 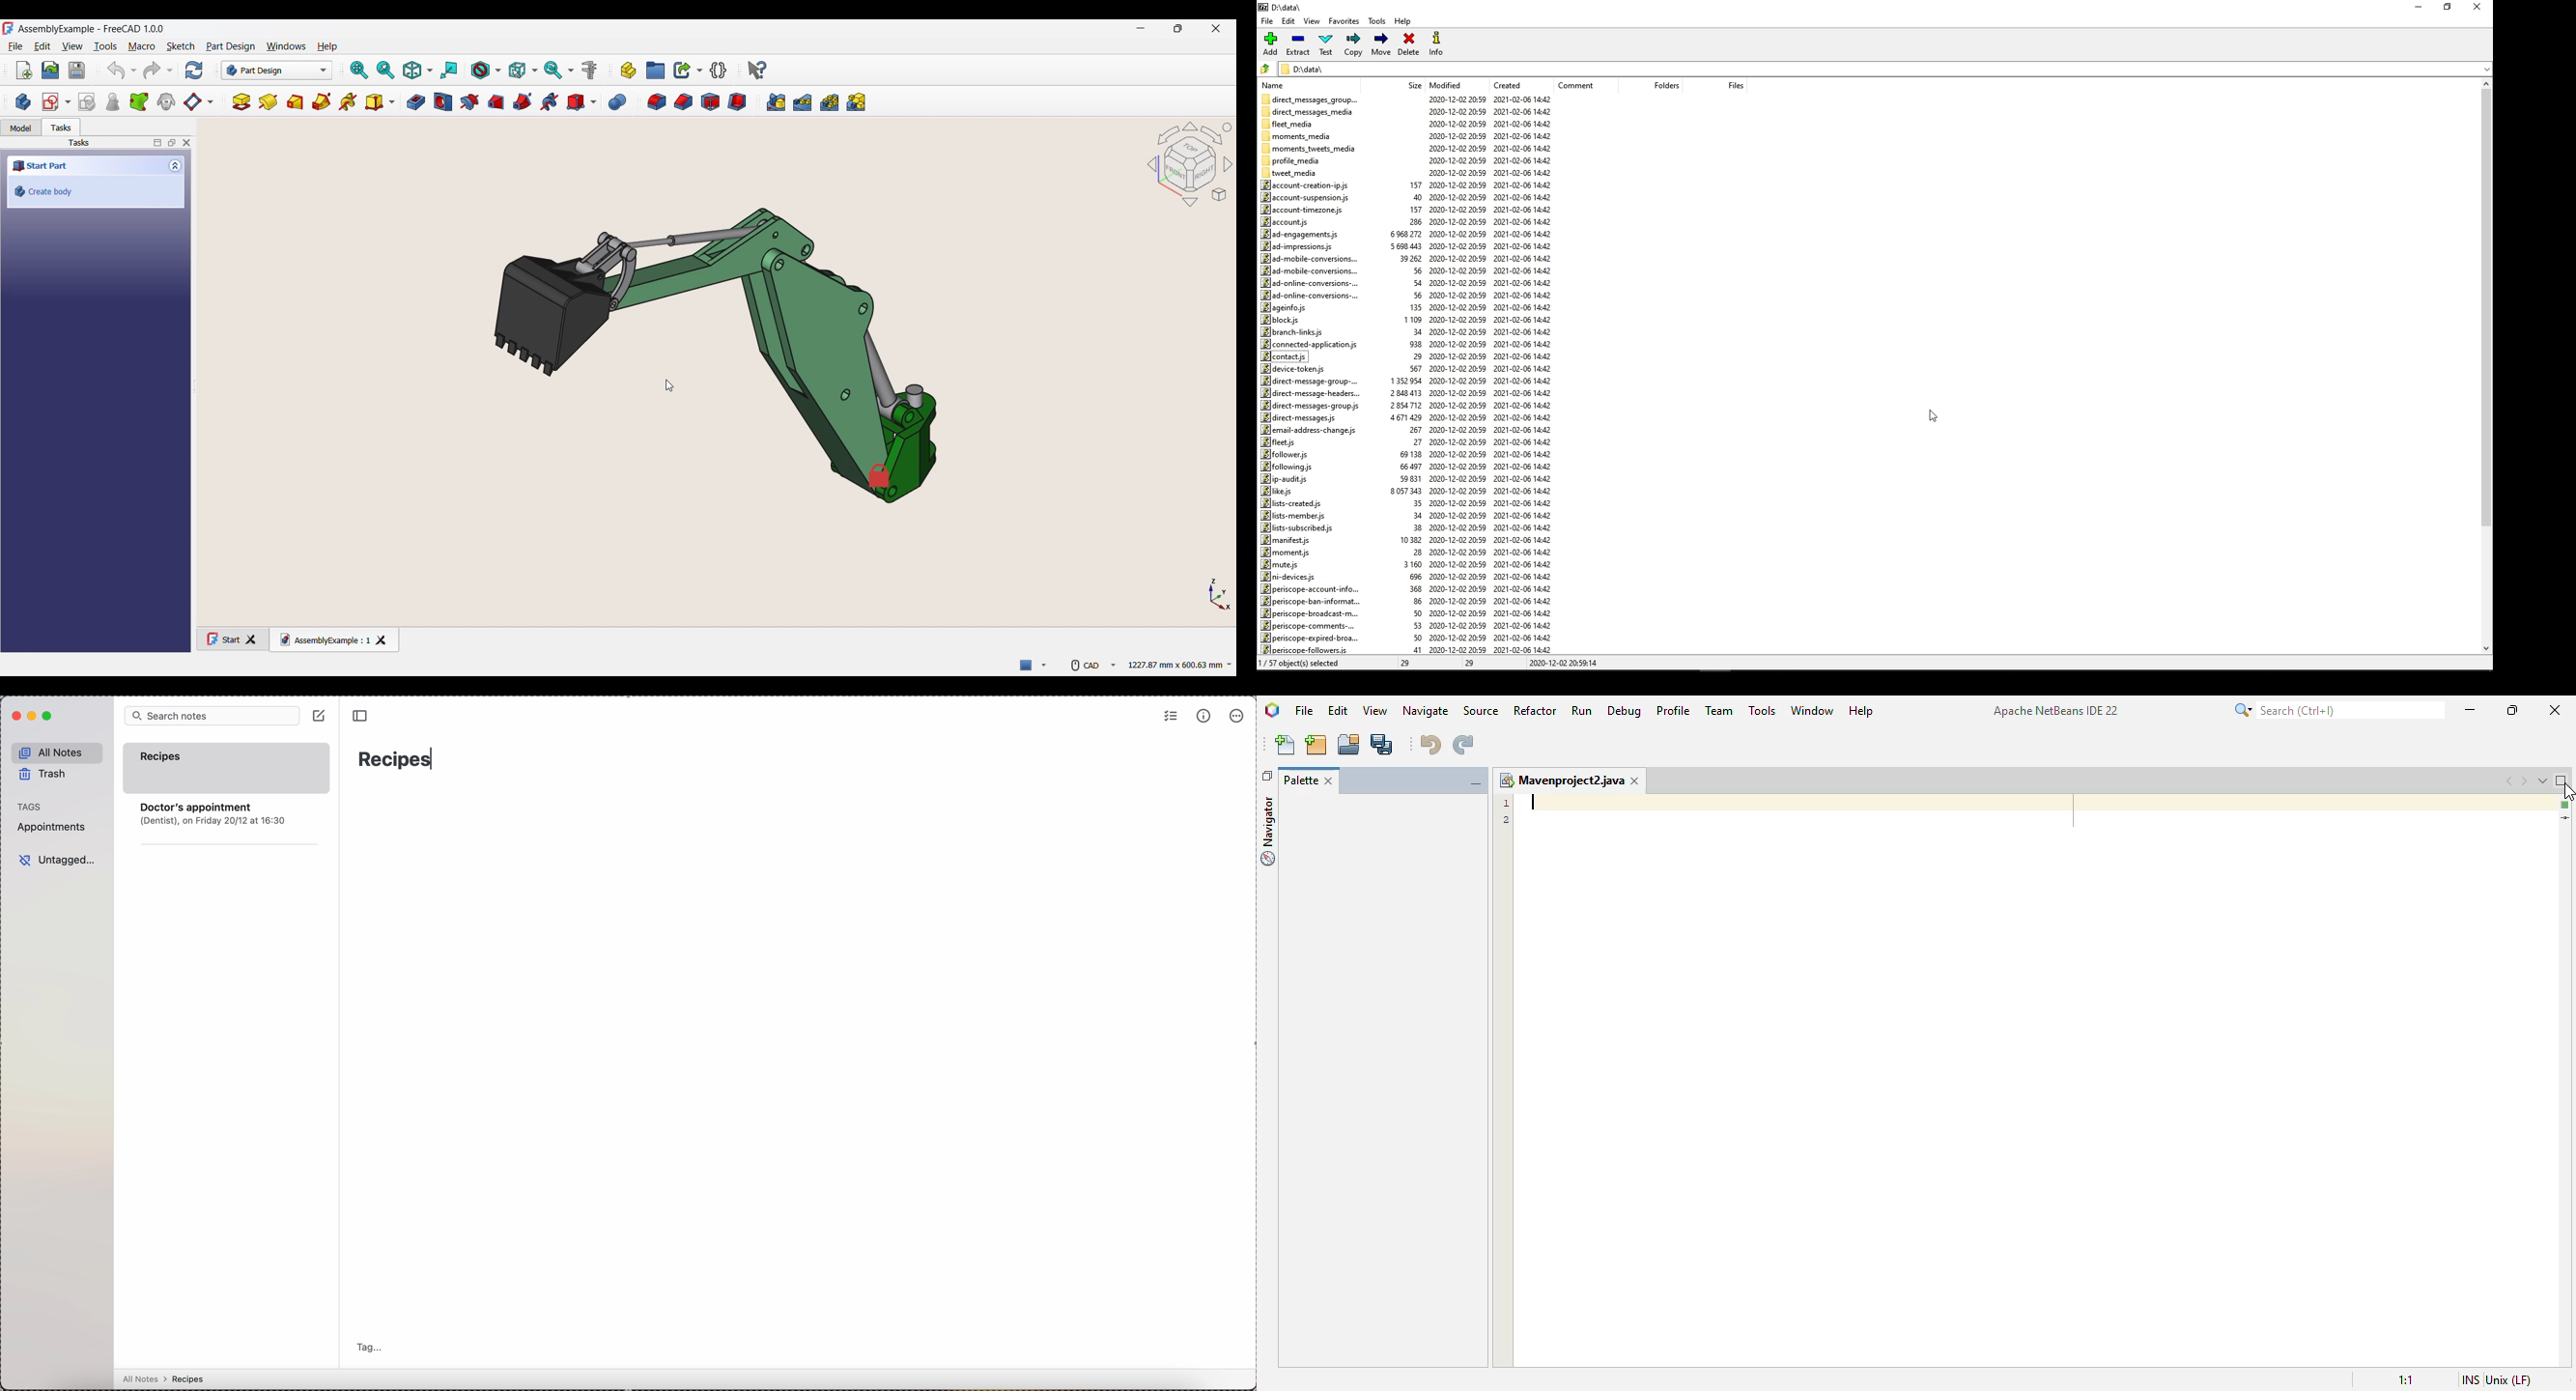 I want to click on periscope-comments, so click(x=1307, y=626).